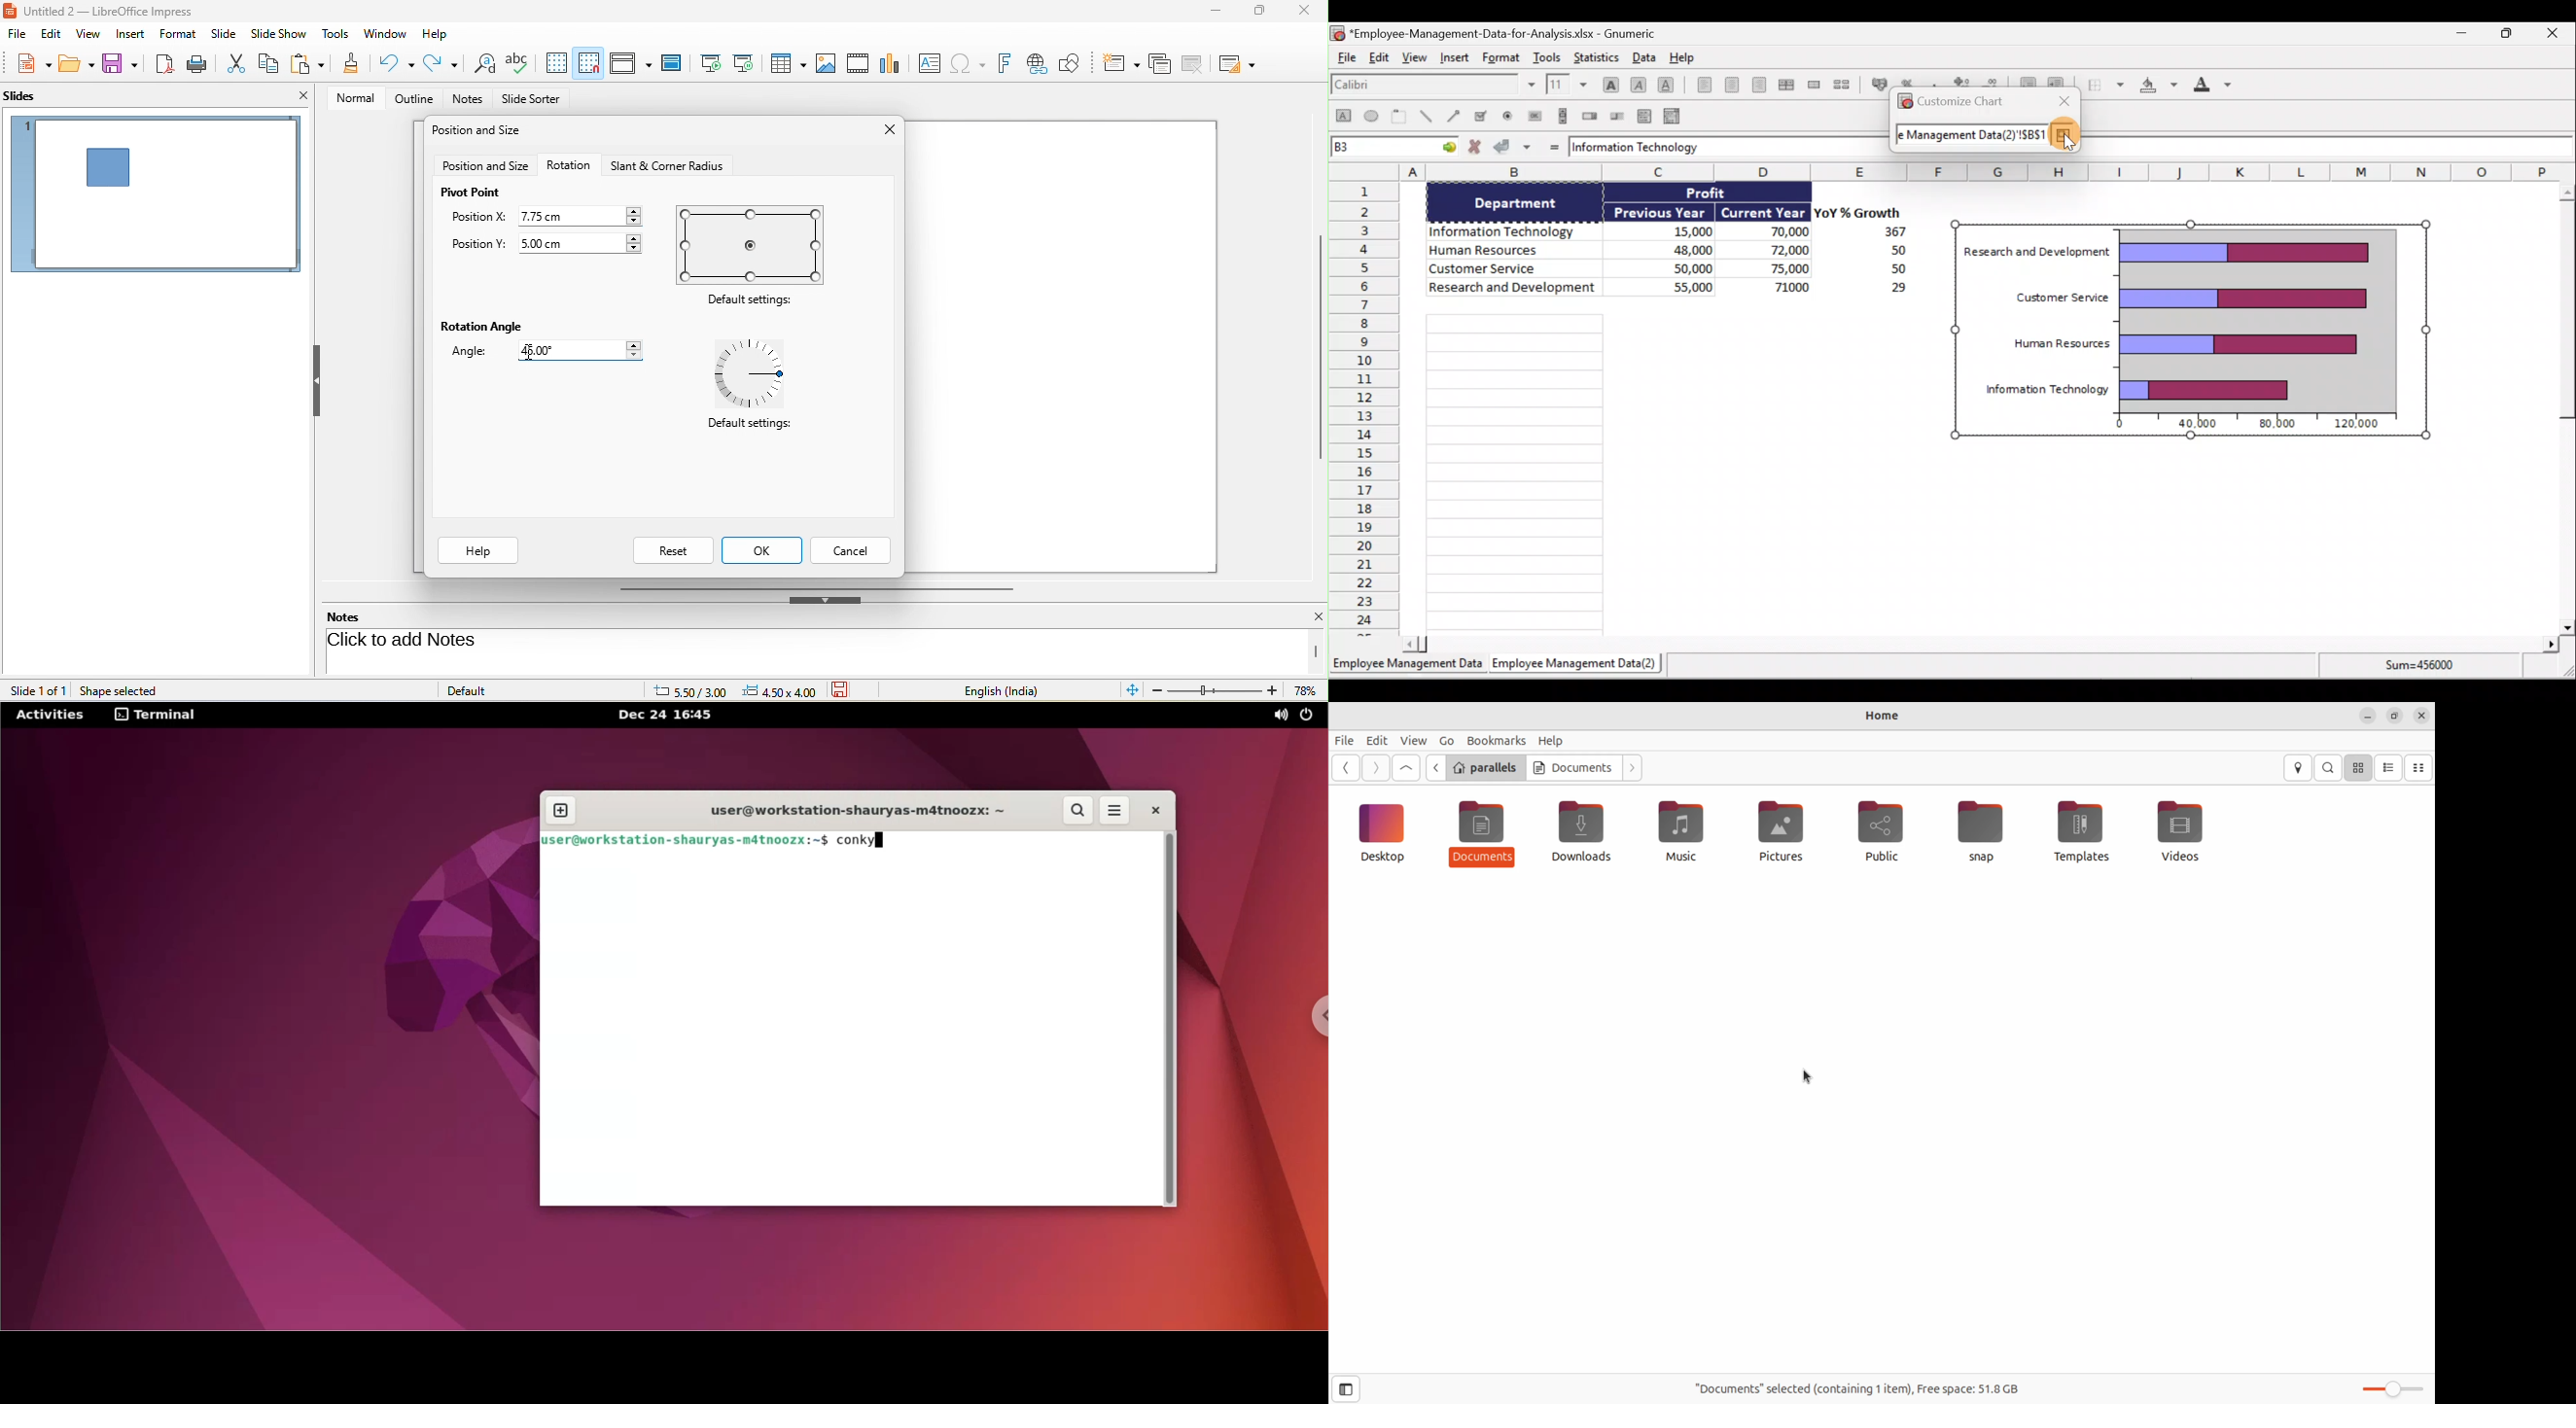  Describe the element at coordinates (399, 63) in the screenshot. I see `undo` at that location.